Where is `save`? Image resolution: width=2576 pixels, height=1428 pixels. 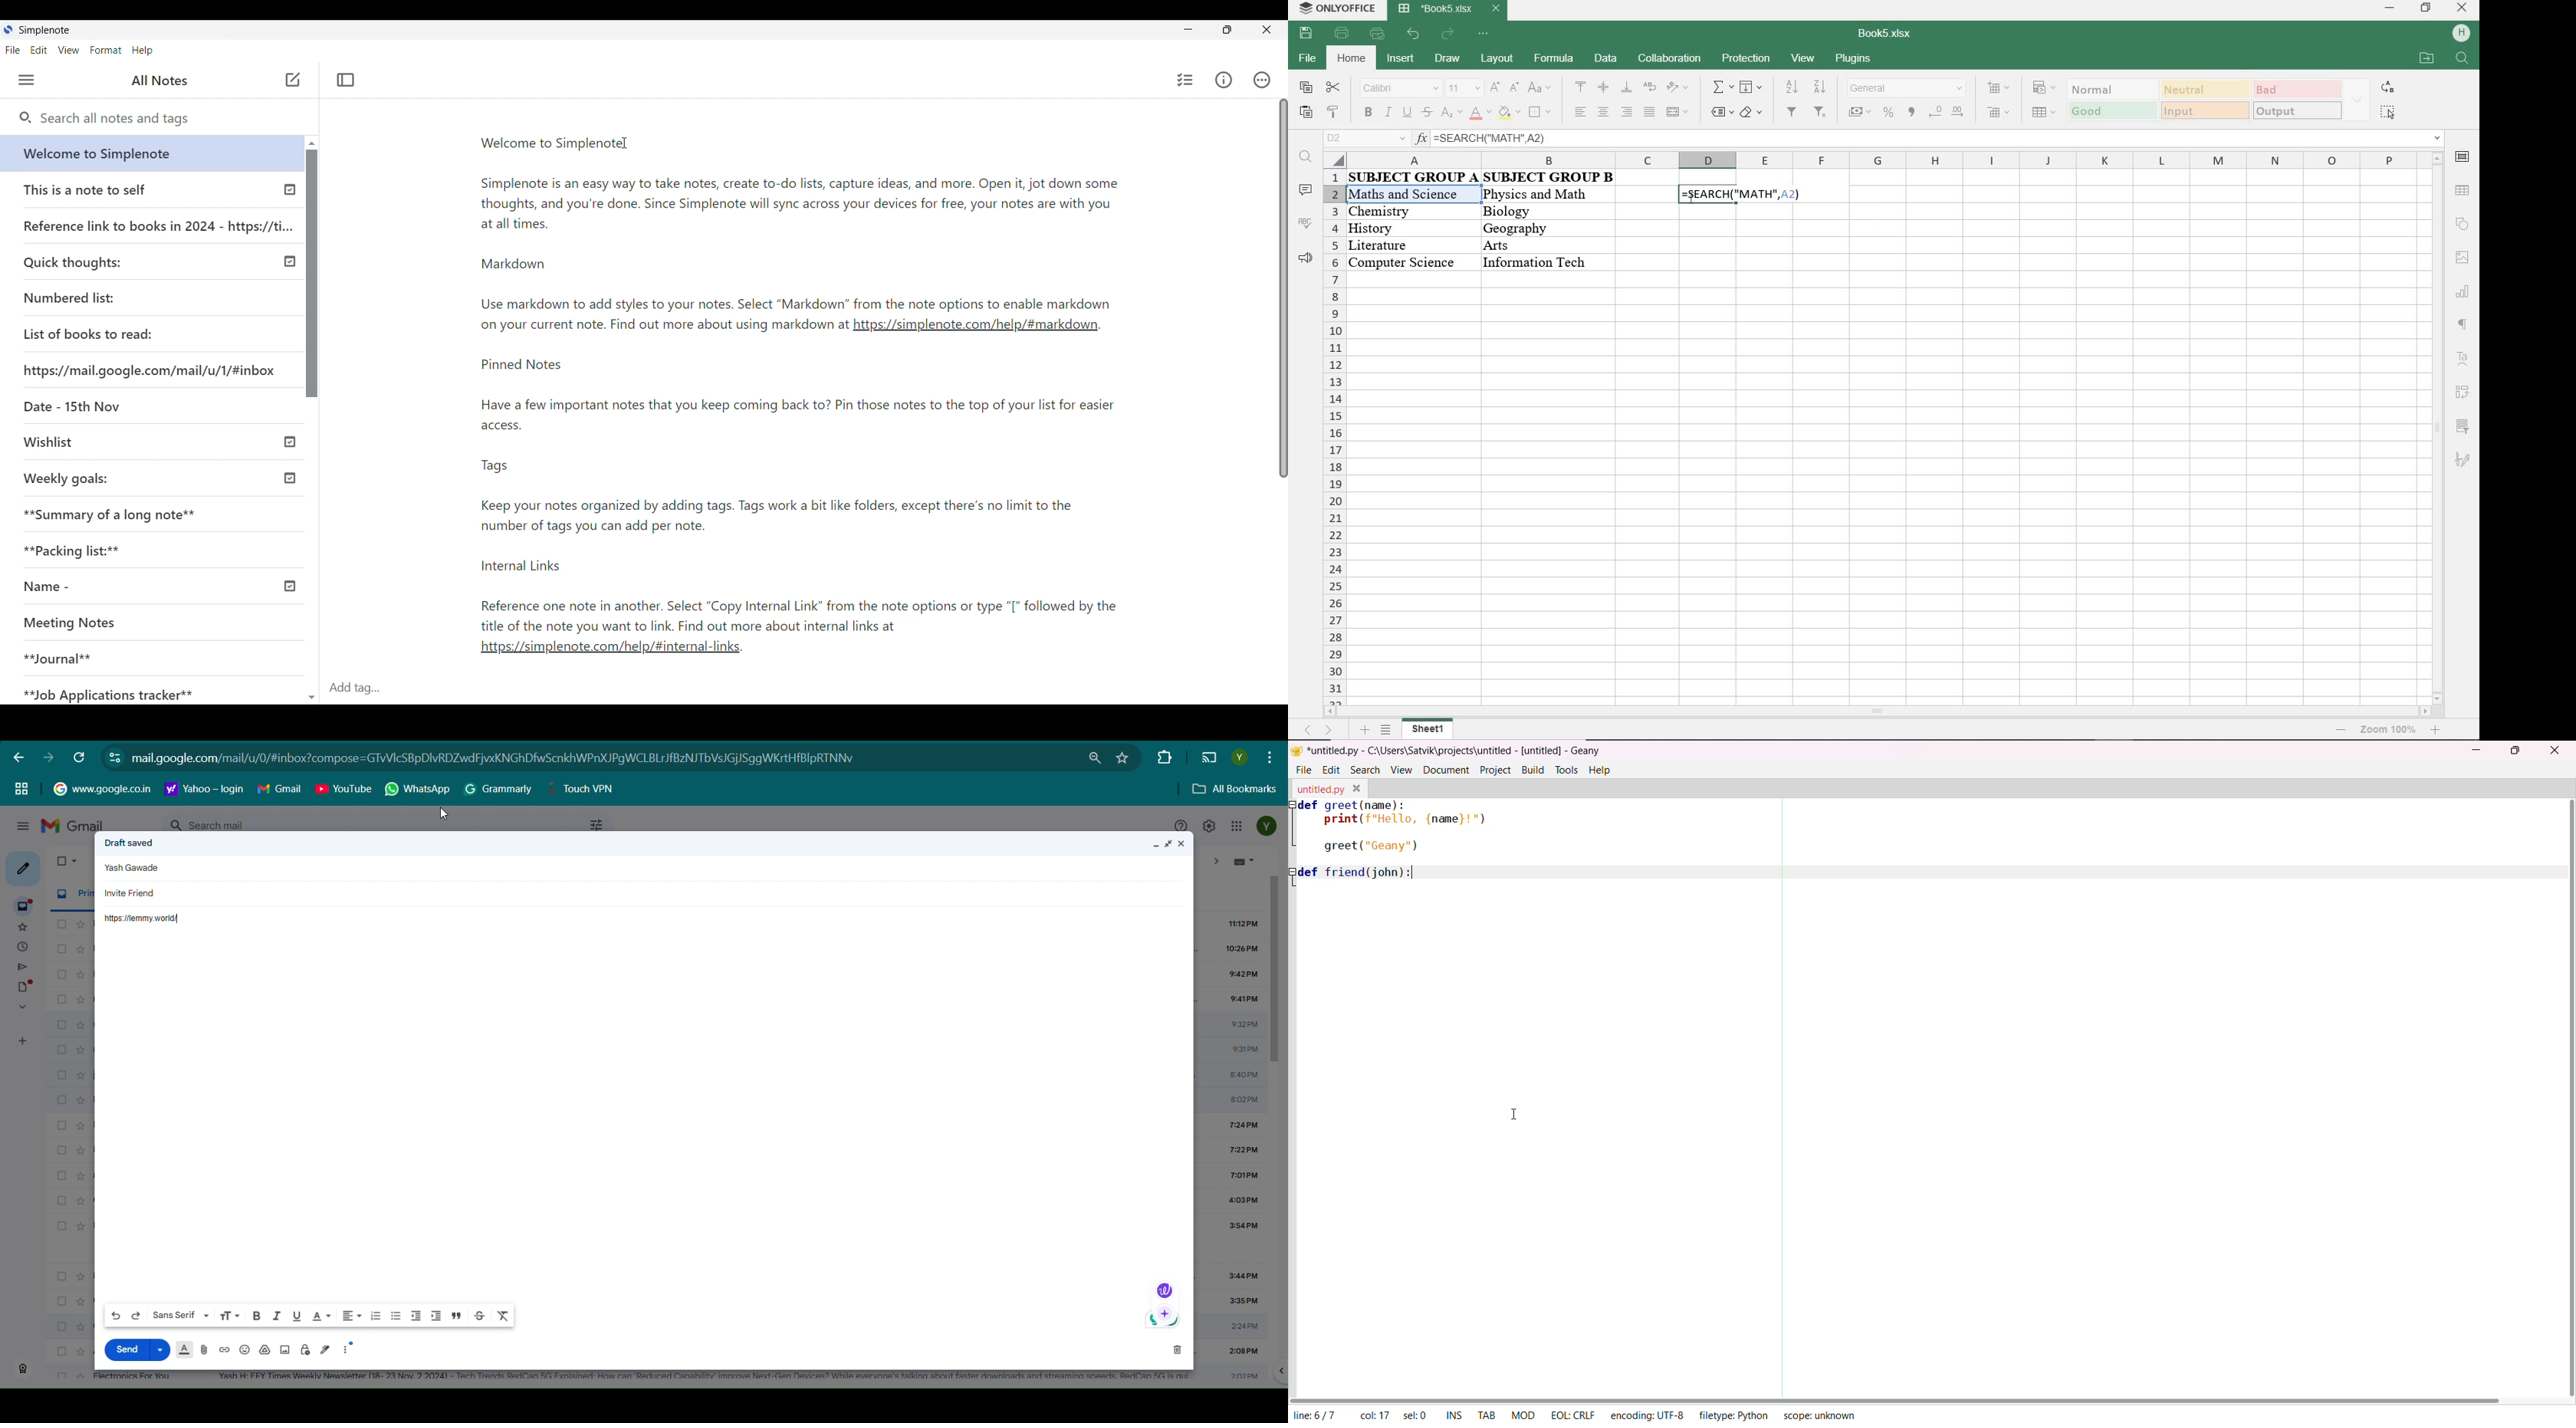
save is located at coordinates (1306, 34).